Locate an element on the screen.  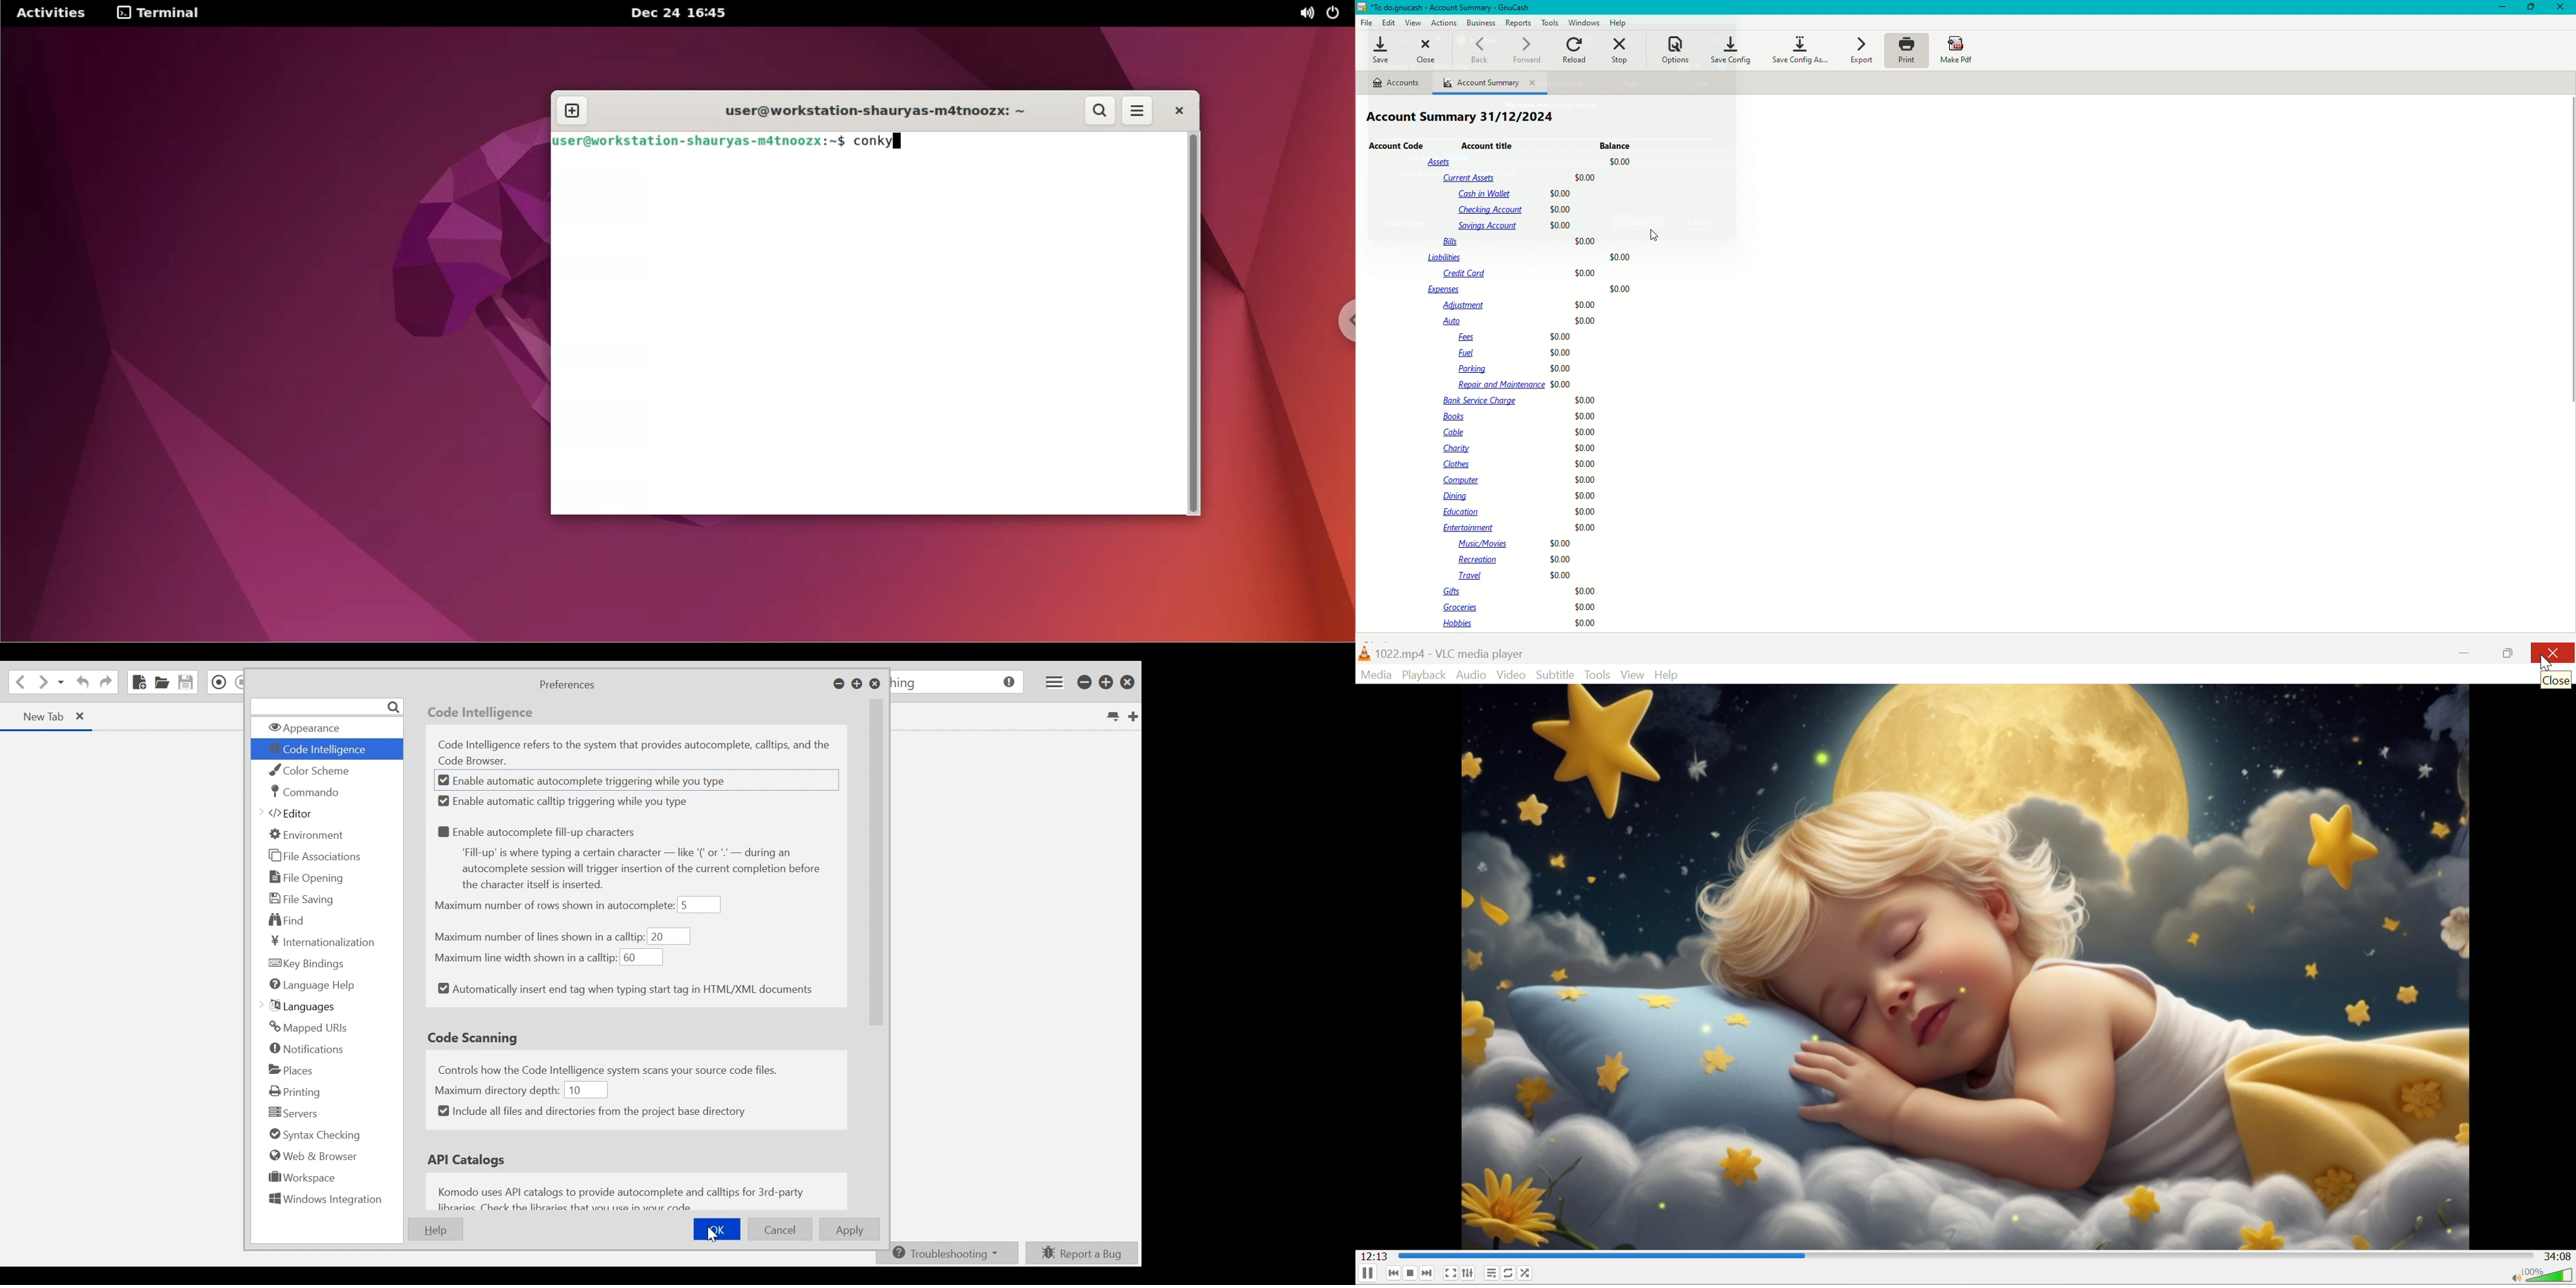
Previous media in the playlist, skip backward when held is located at coordinates (1392, 1274).